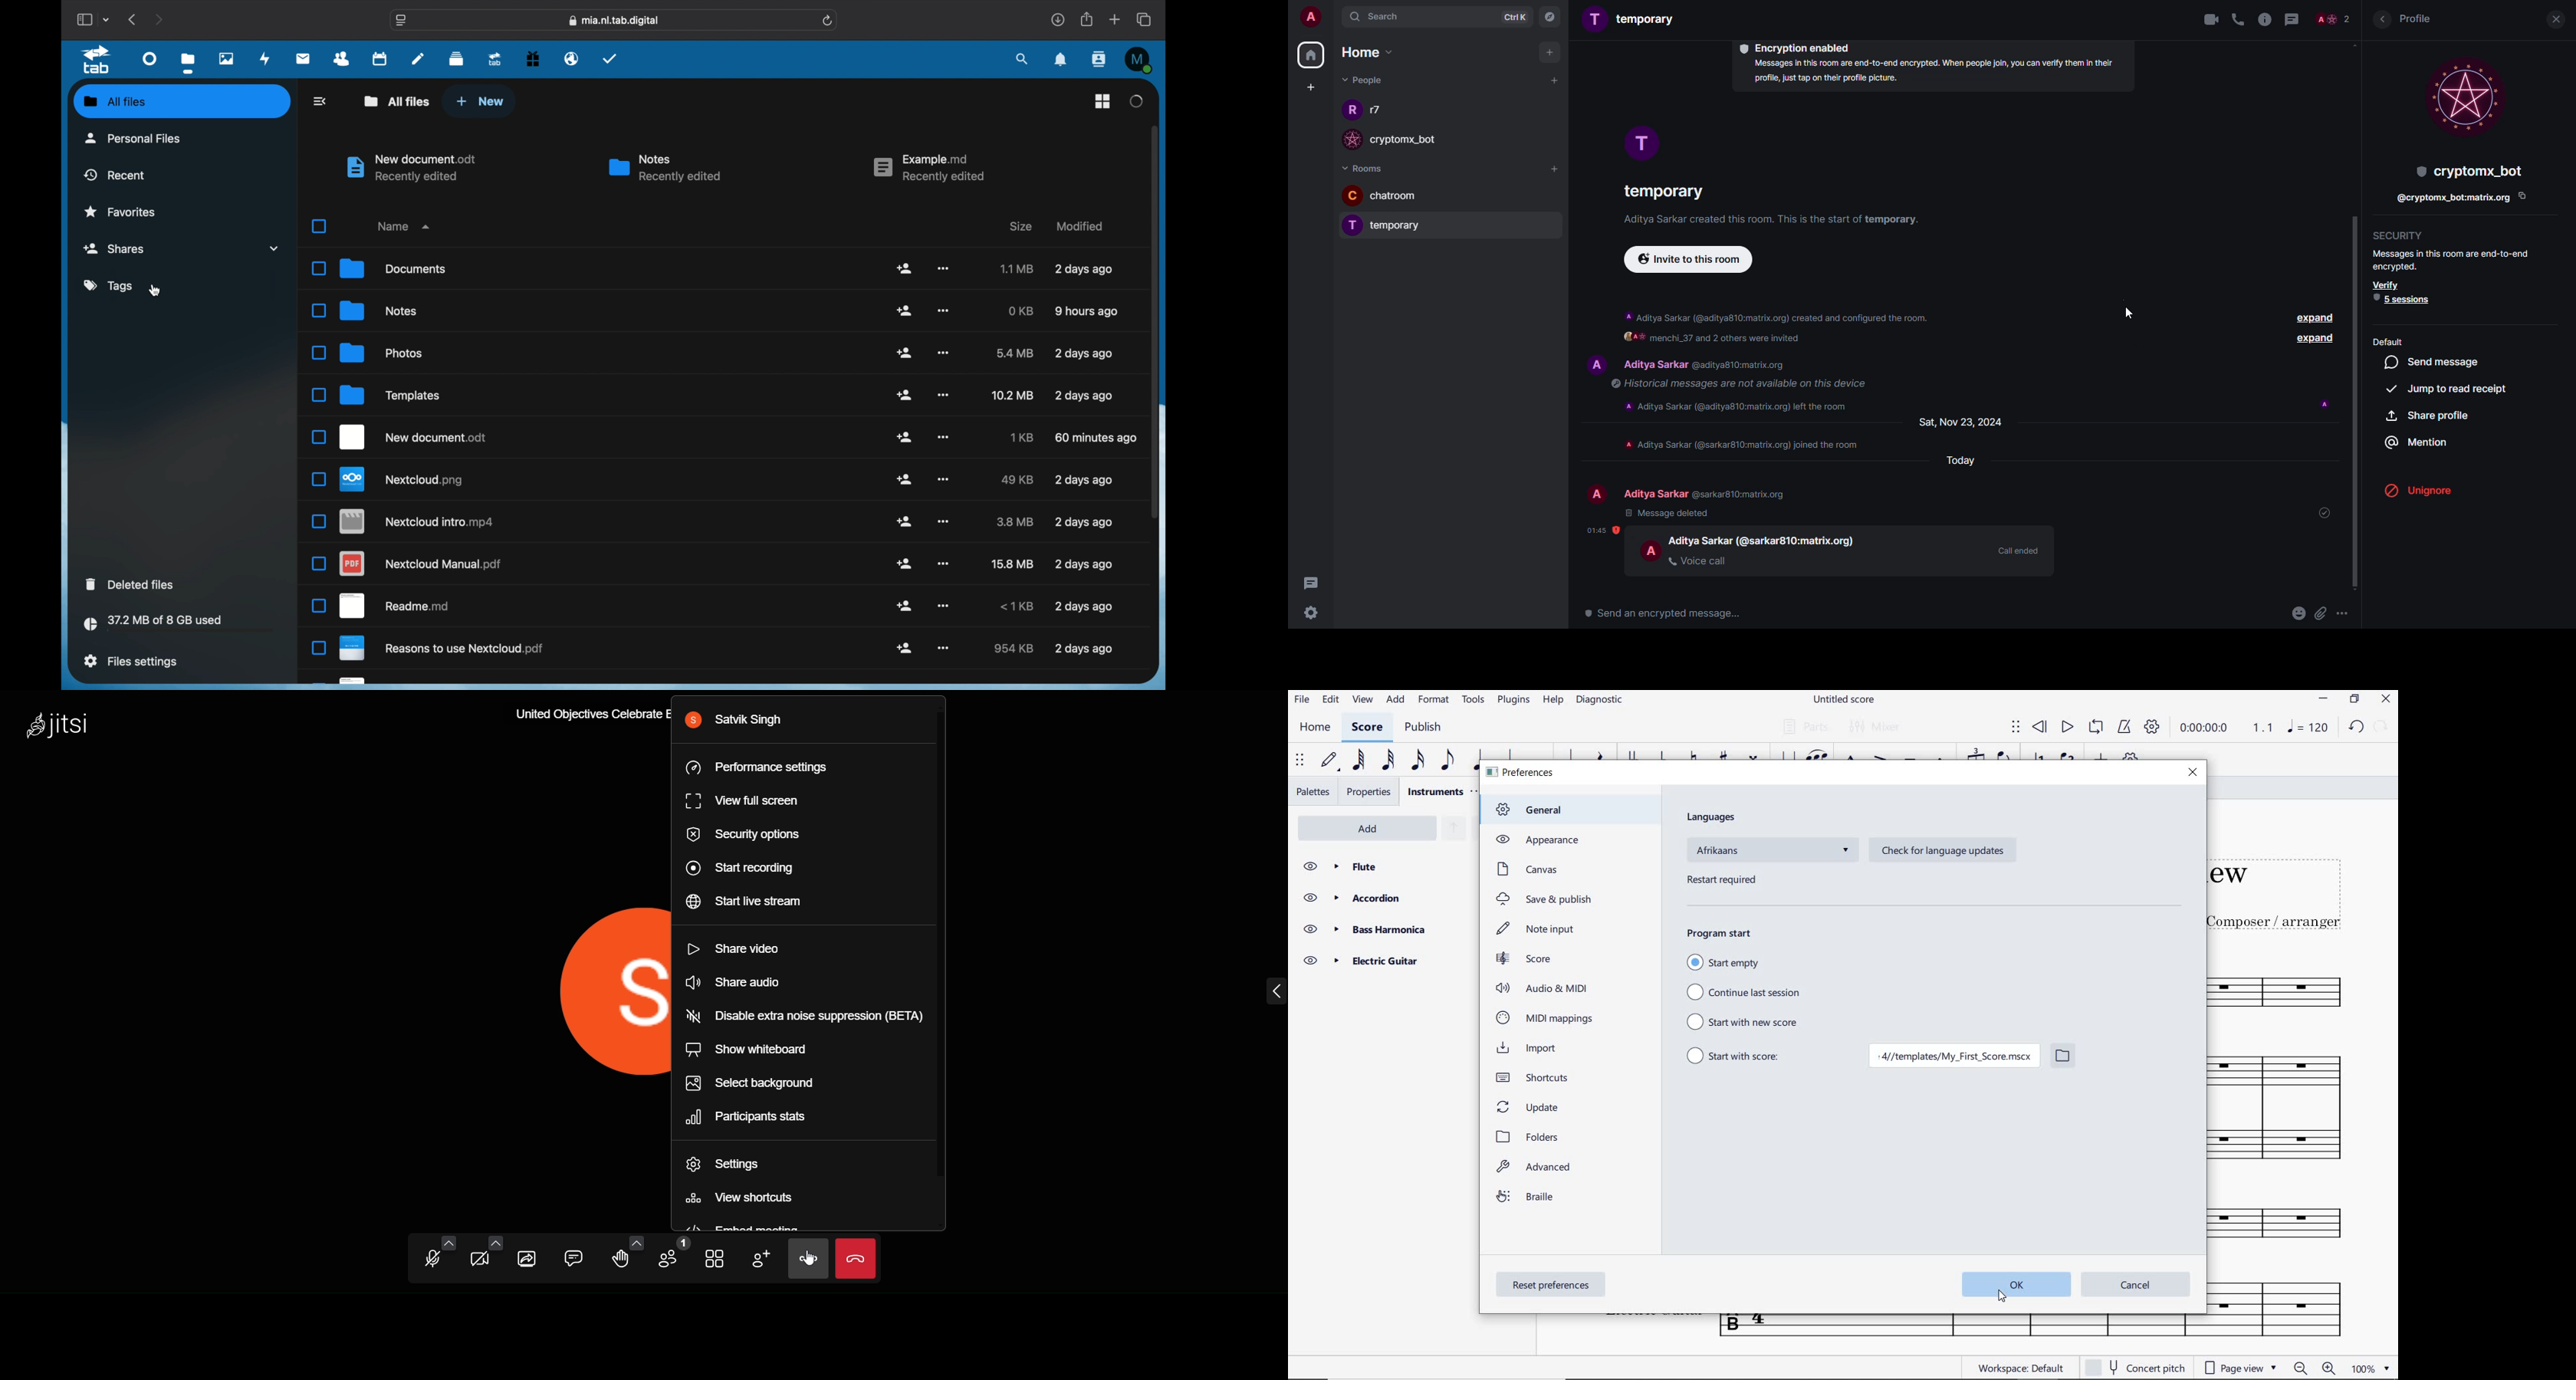  Describe the element at coordinates (2333, 19) in the screenshot. I see `people` at that location.